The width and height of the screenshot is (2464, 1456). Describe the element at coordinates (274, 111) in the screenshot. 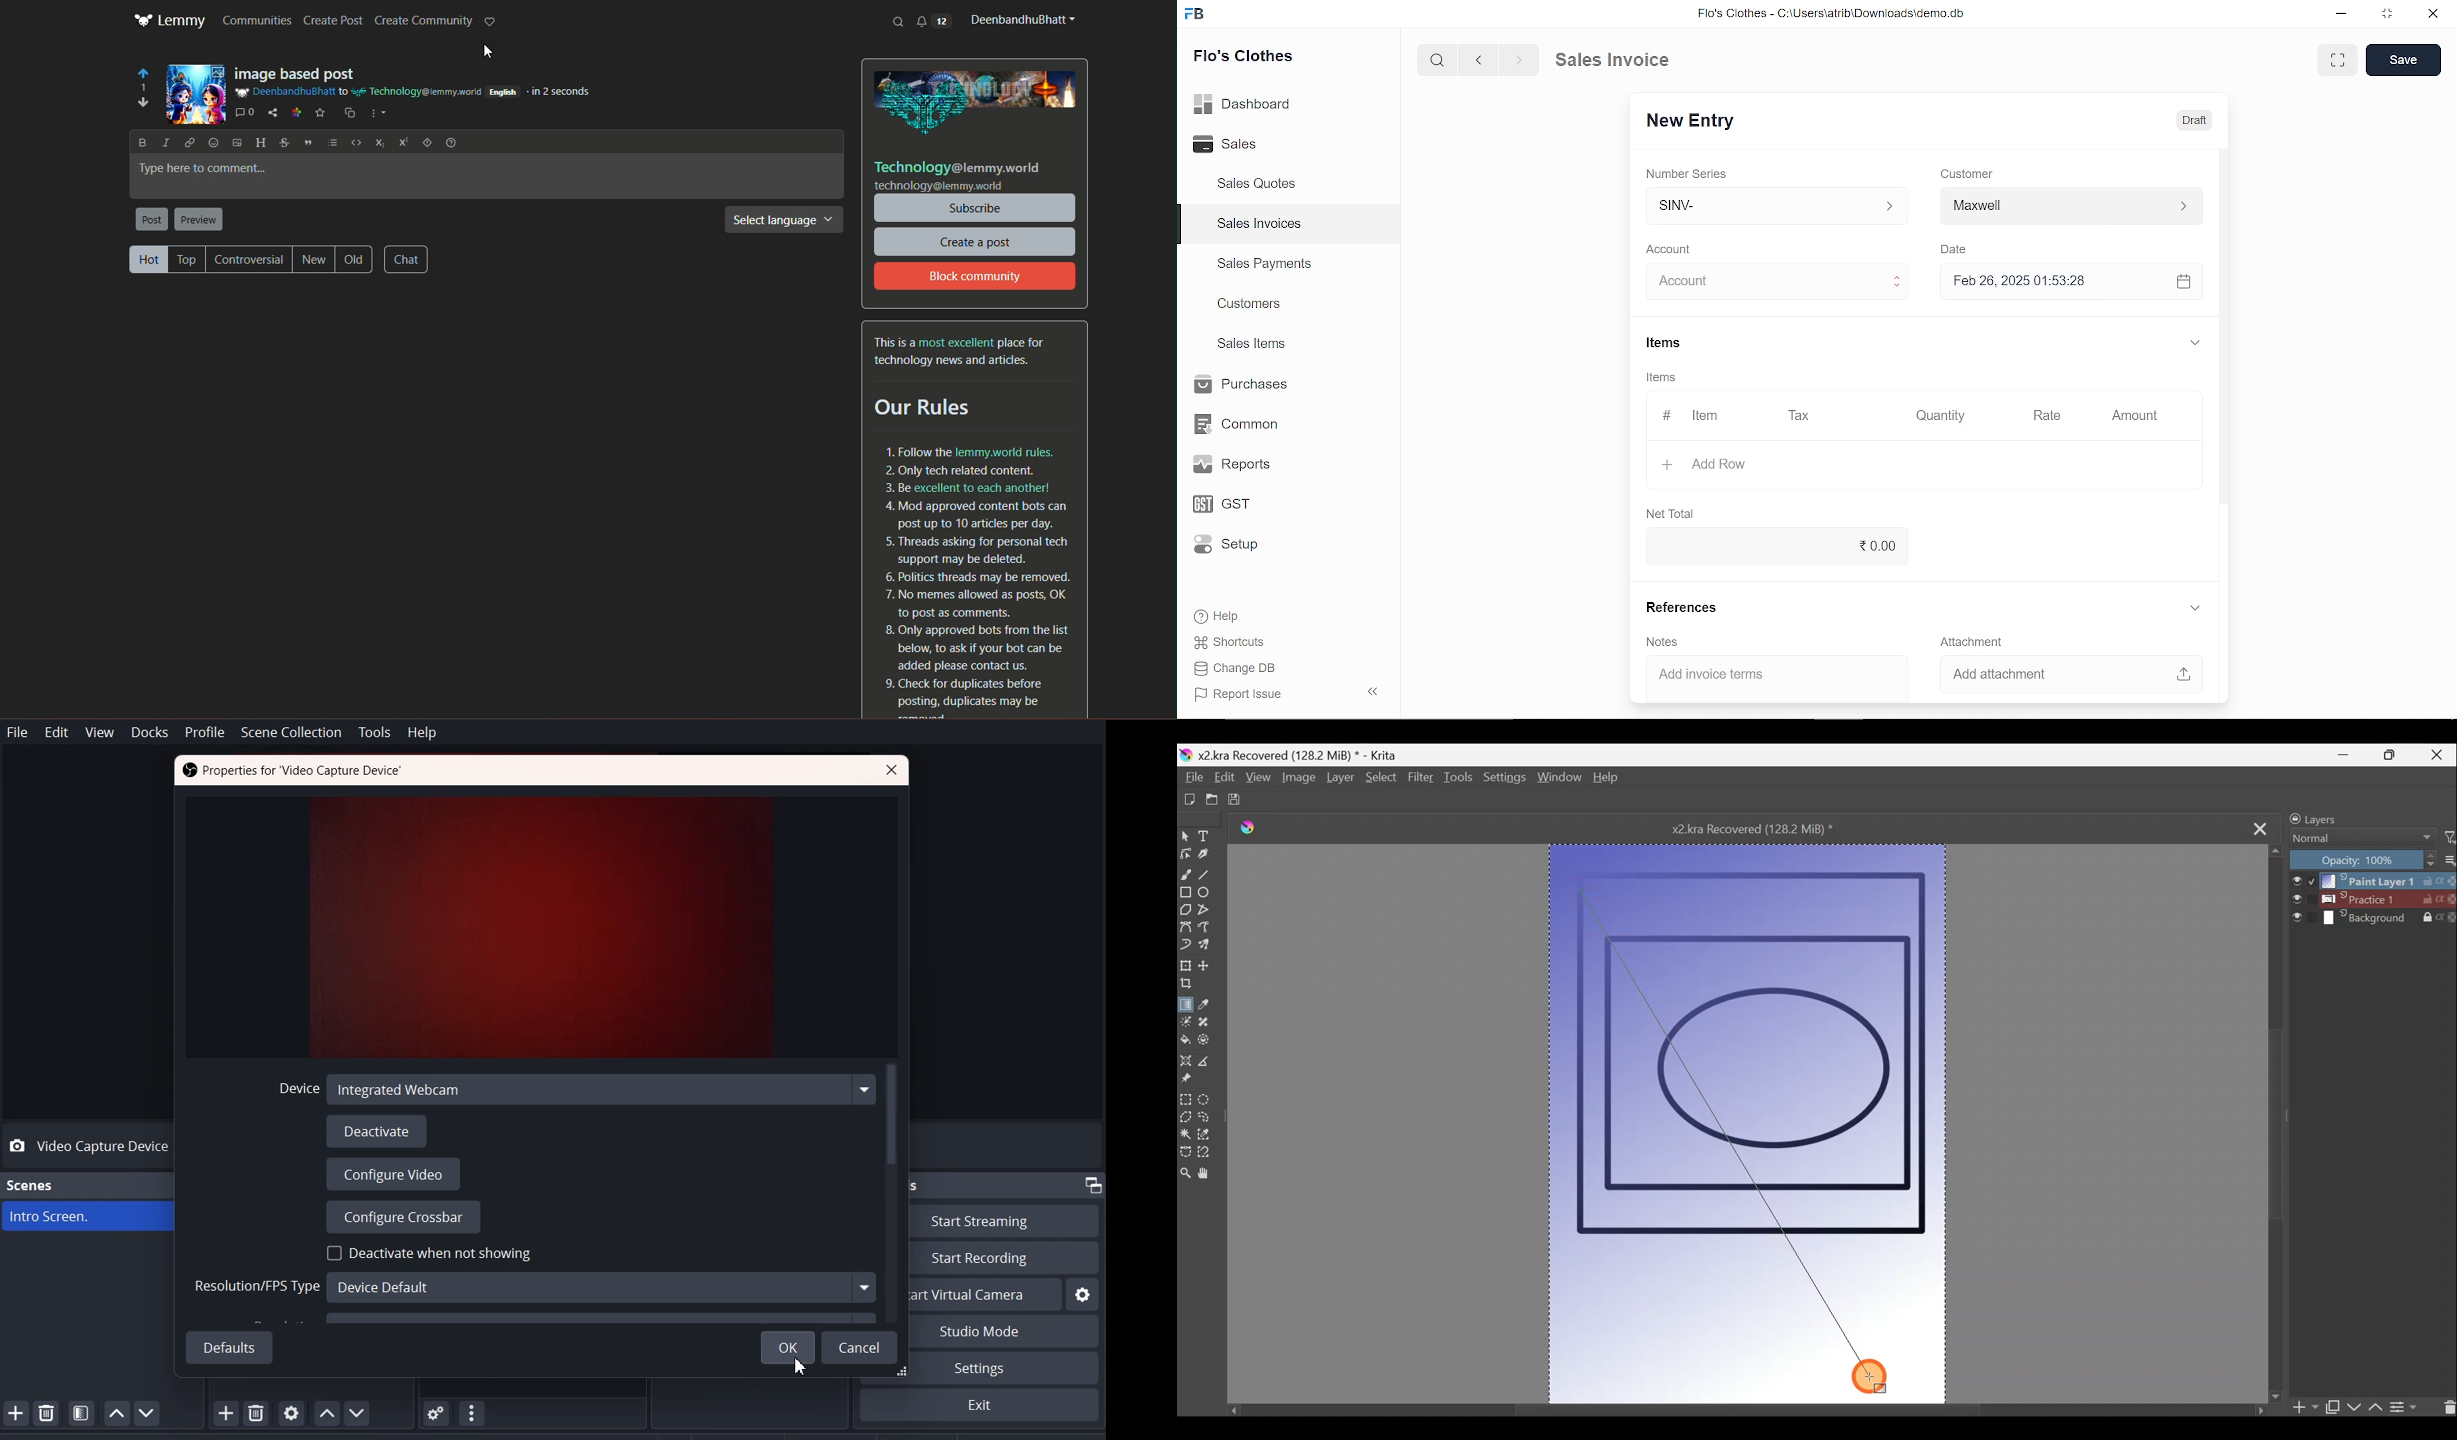

I see `Share` at that location.